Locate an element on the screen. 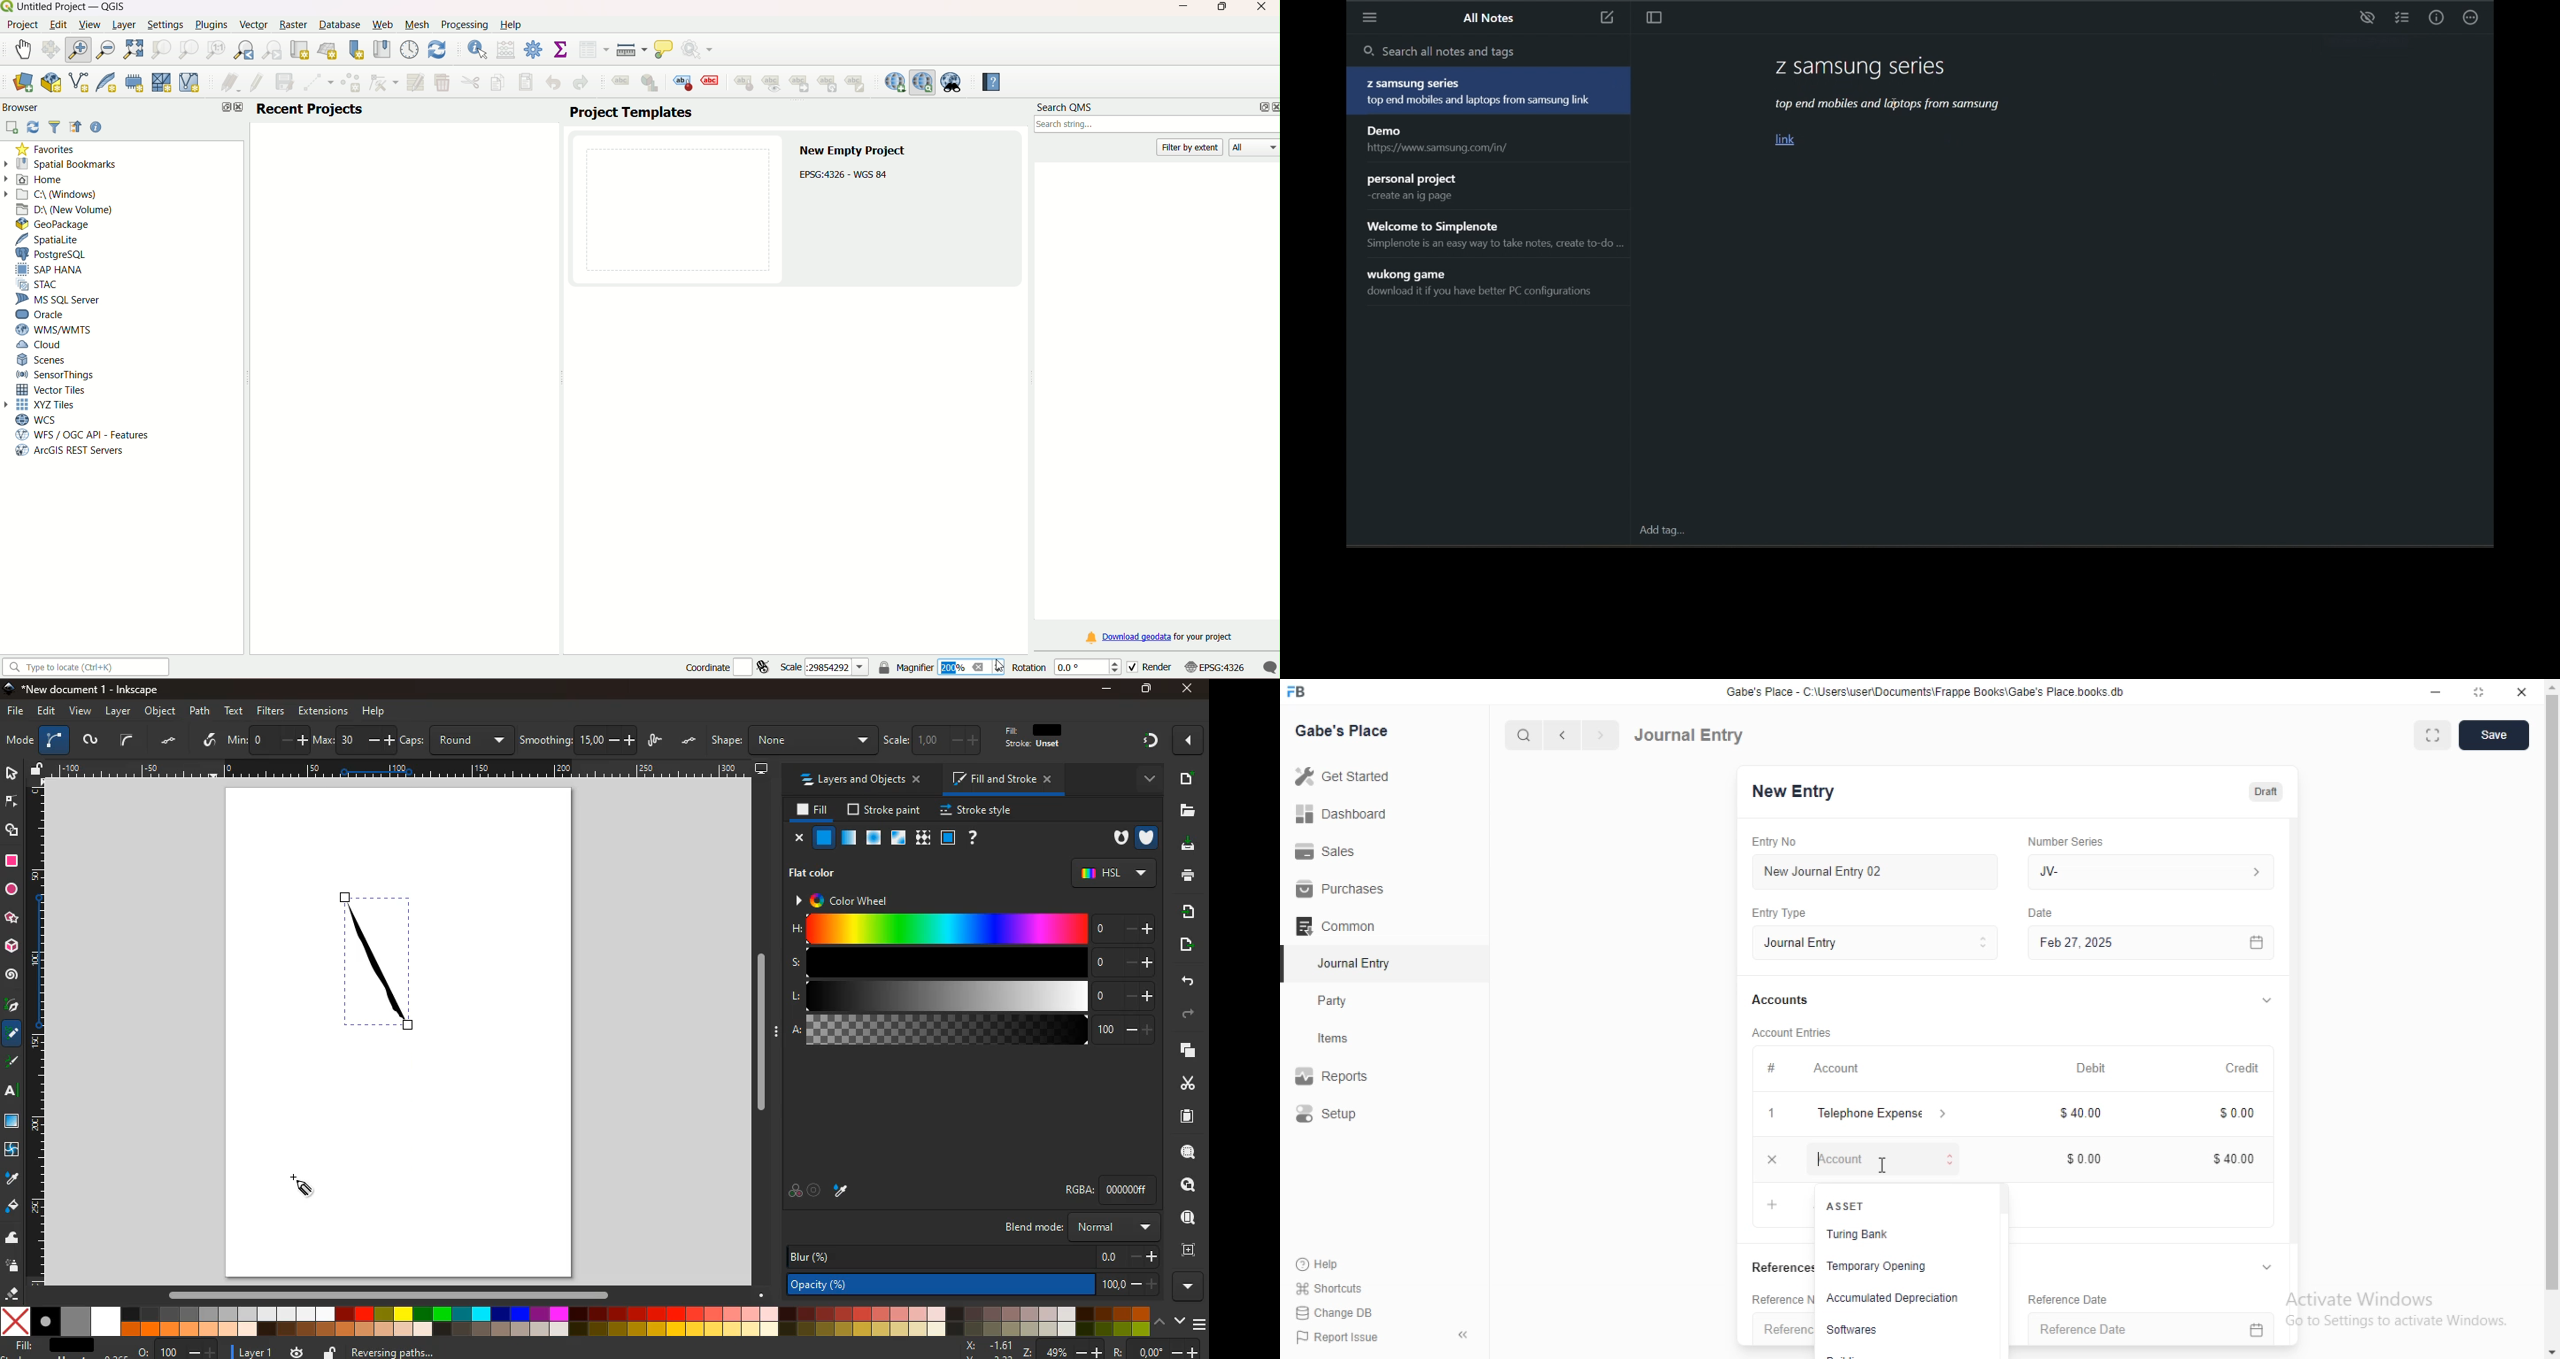 This screenshot has height=1372, width=2576. find is located at coordinates (1188, 1152).